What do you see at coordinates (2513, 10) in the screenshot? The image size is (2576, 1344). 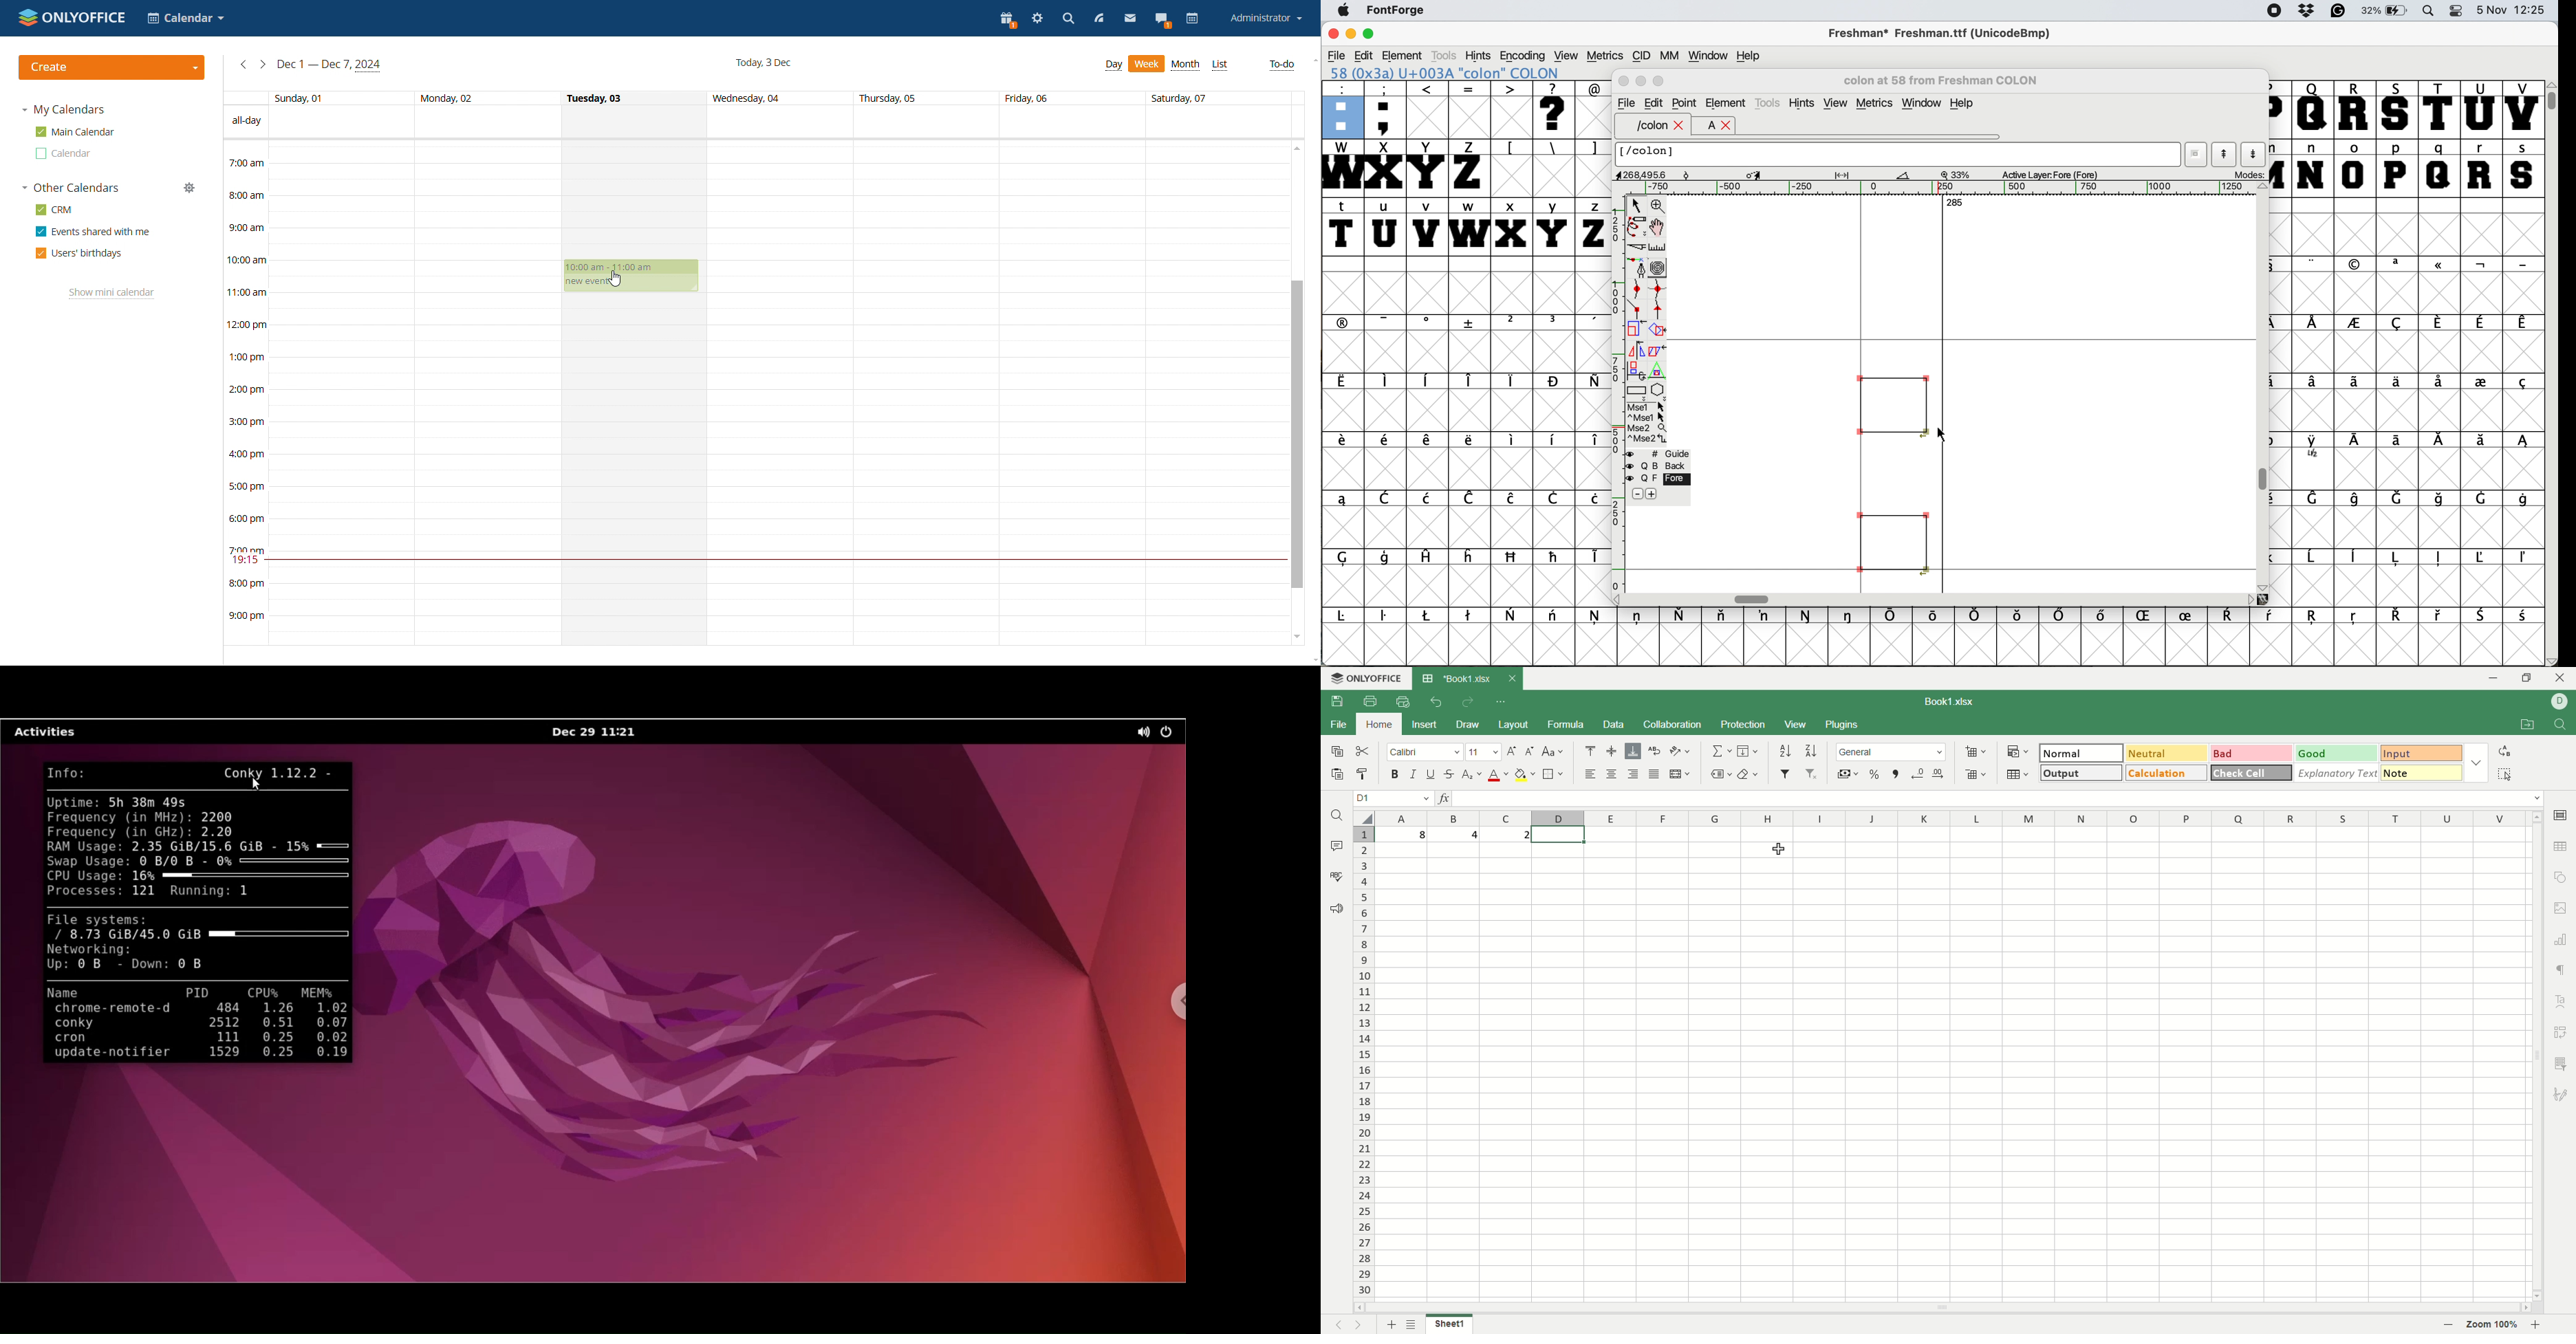 I see `date and time` at bounding box center [2513, 10].